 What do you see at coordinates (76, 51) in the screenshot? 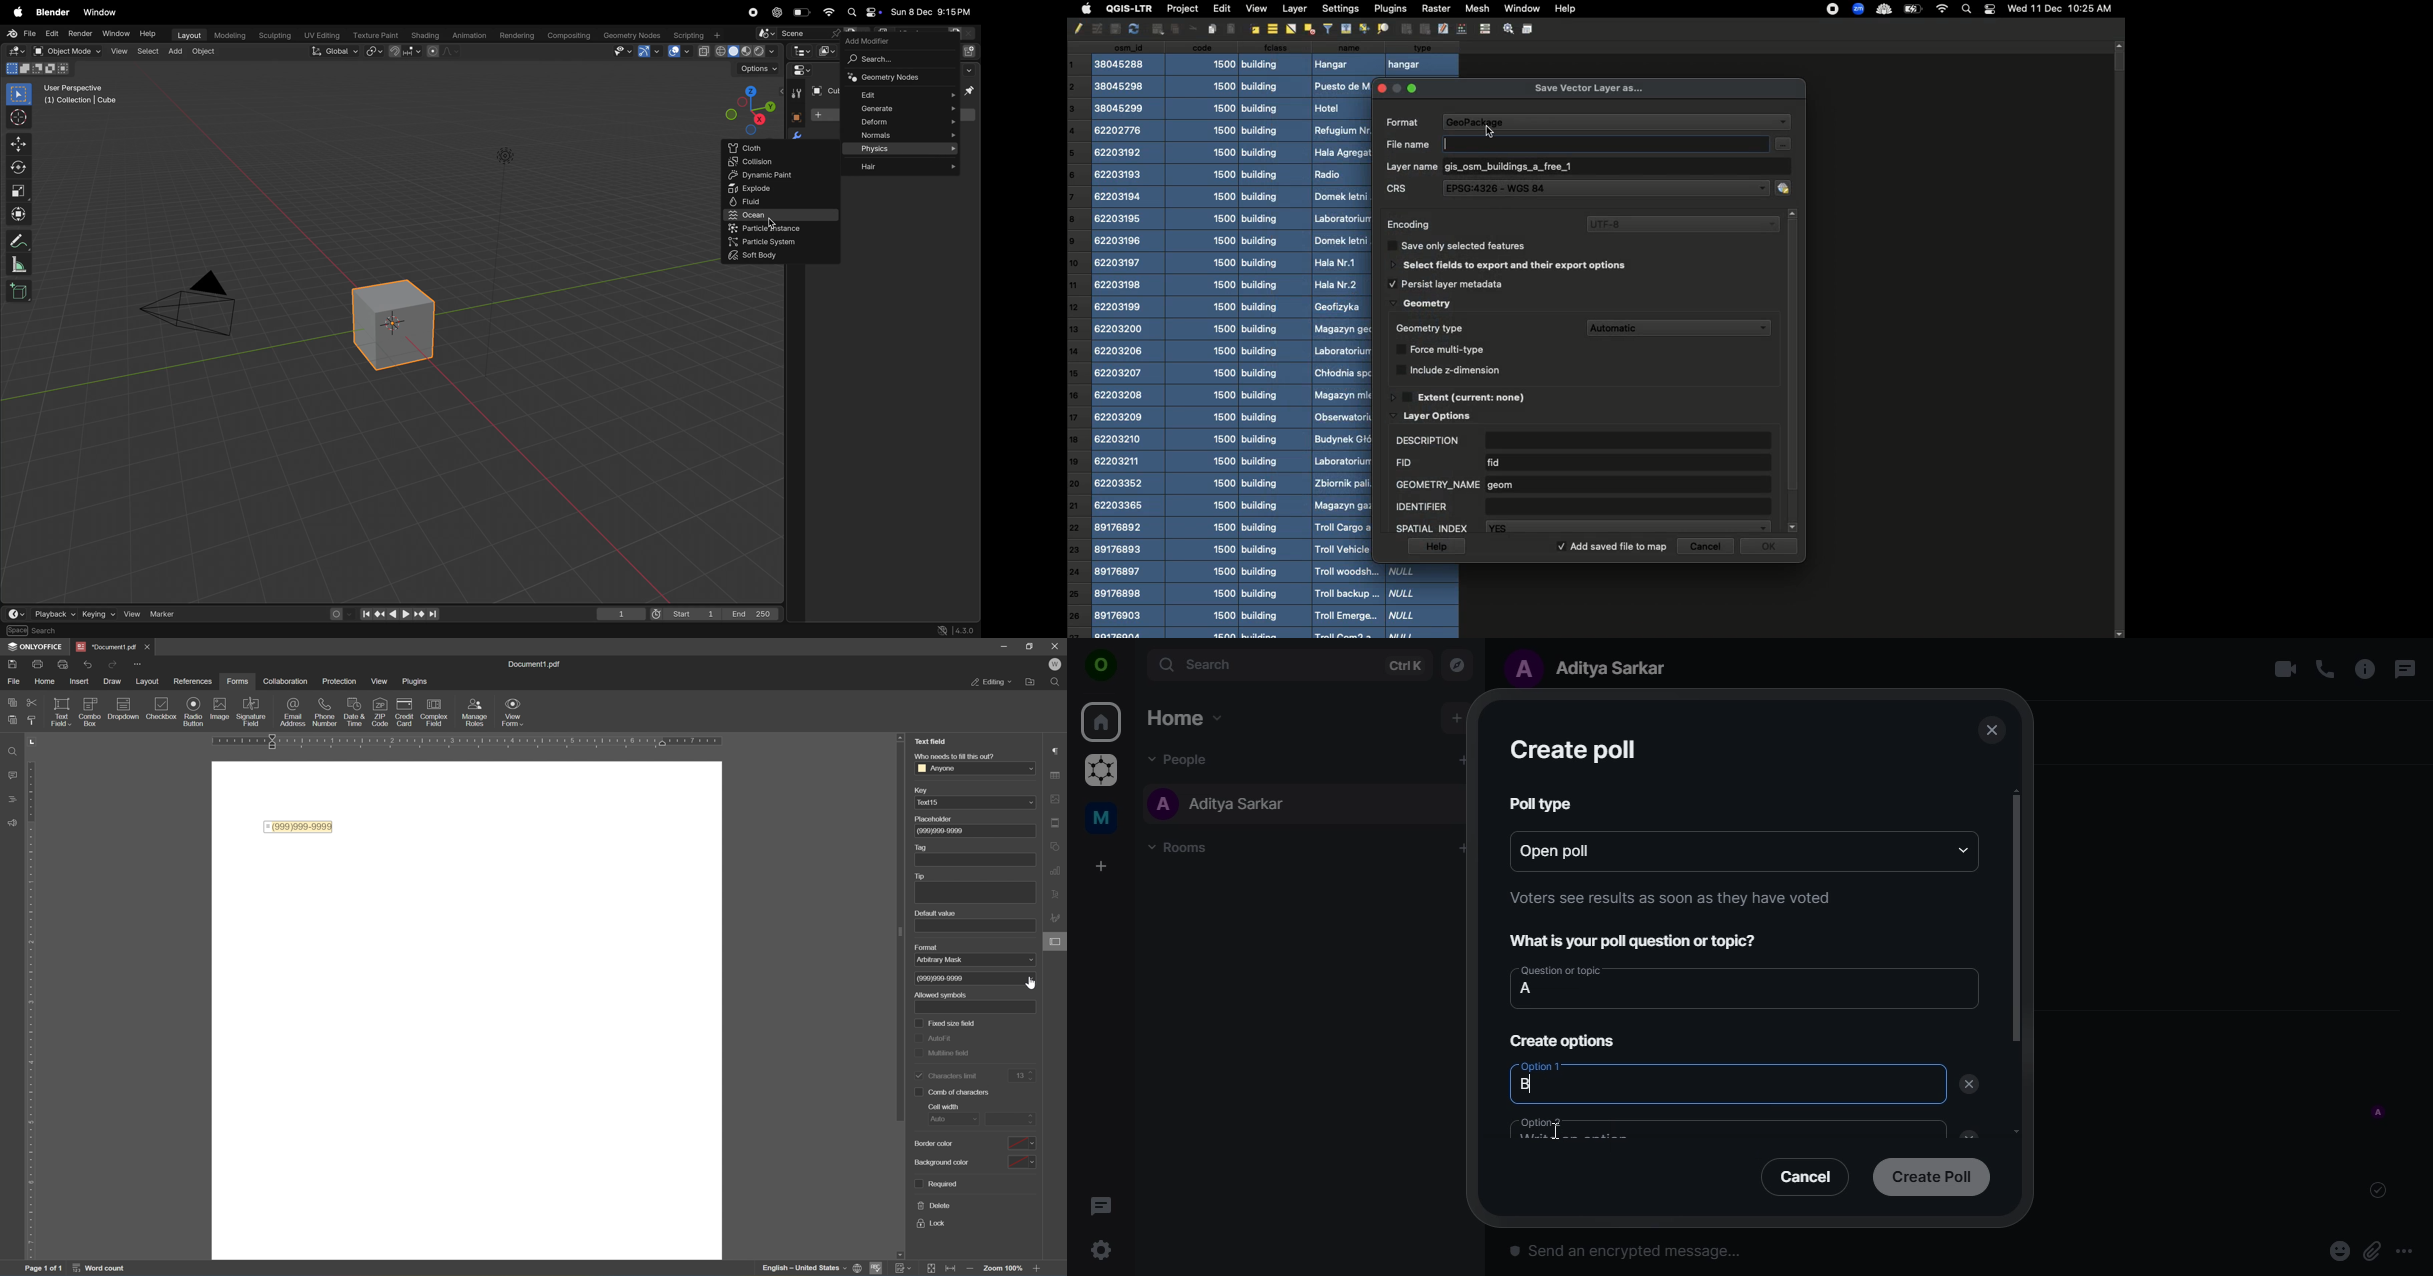
I see `object mode` at bounding box center [76, 51].